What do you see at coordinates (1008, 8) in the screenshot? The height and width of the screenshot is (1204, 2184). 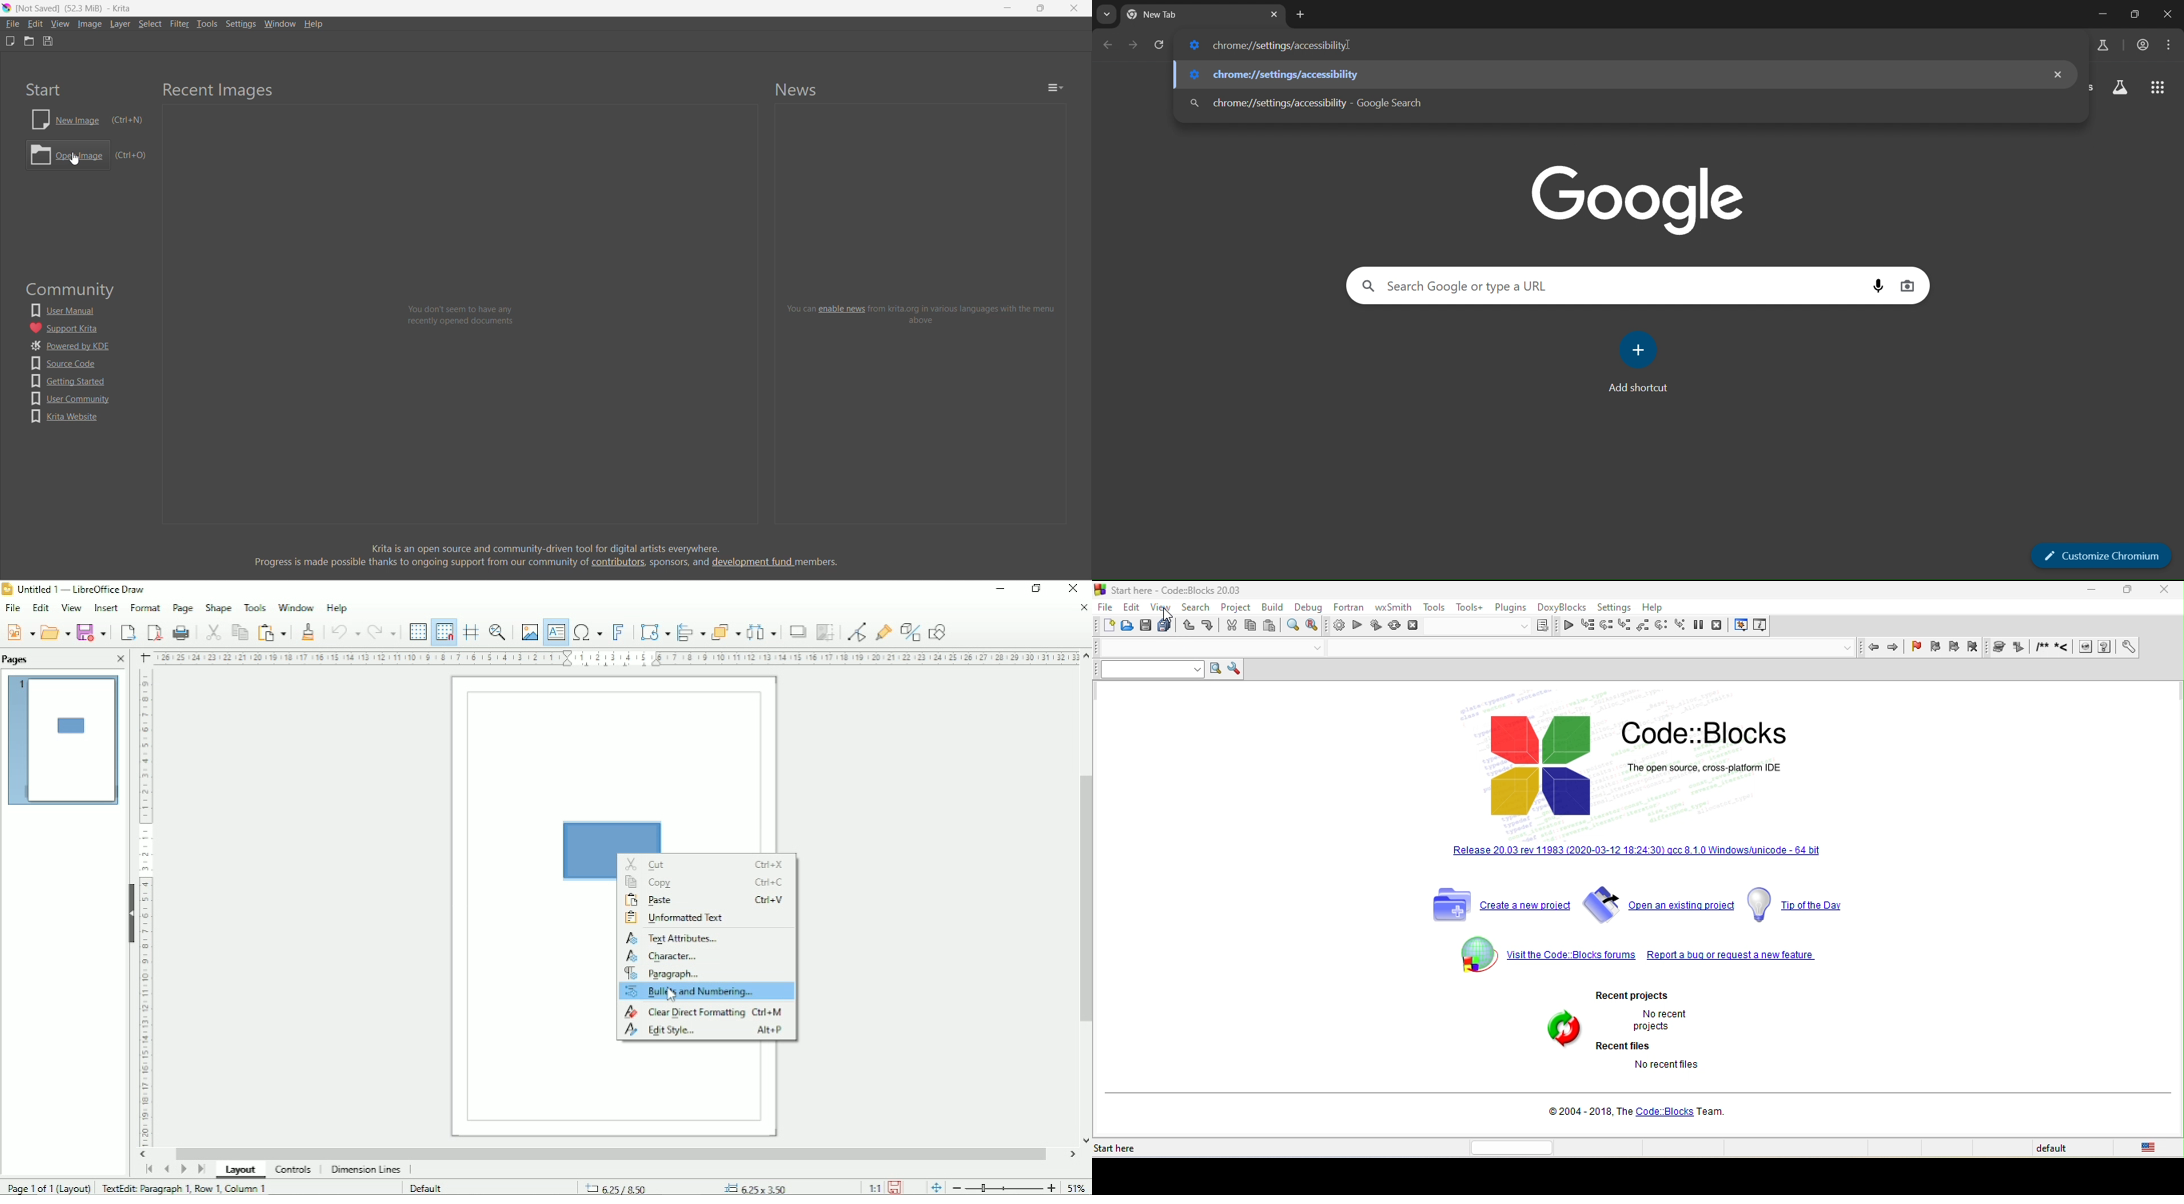 I see `minimize` at bounding box center [1008, 8].